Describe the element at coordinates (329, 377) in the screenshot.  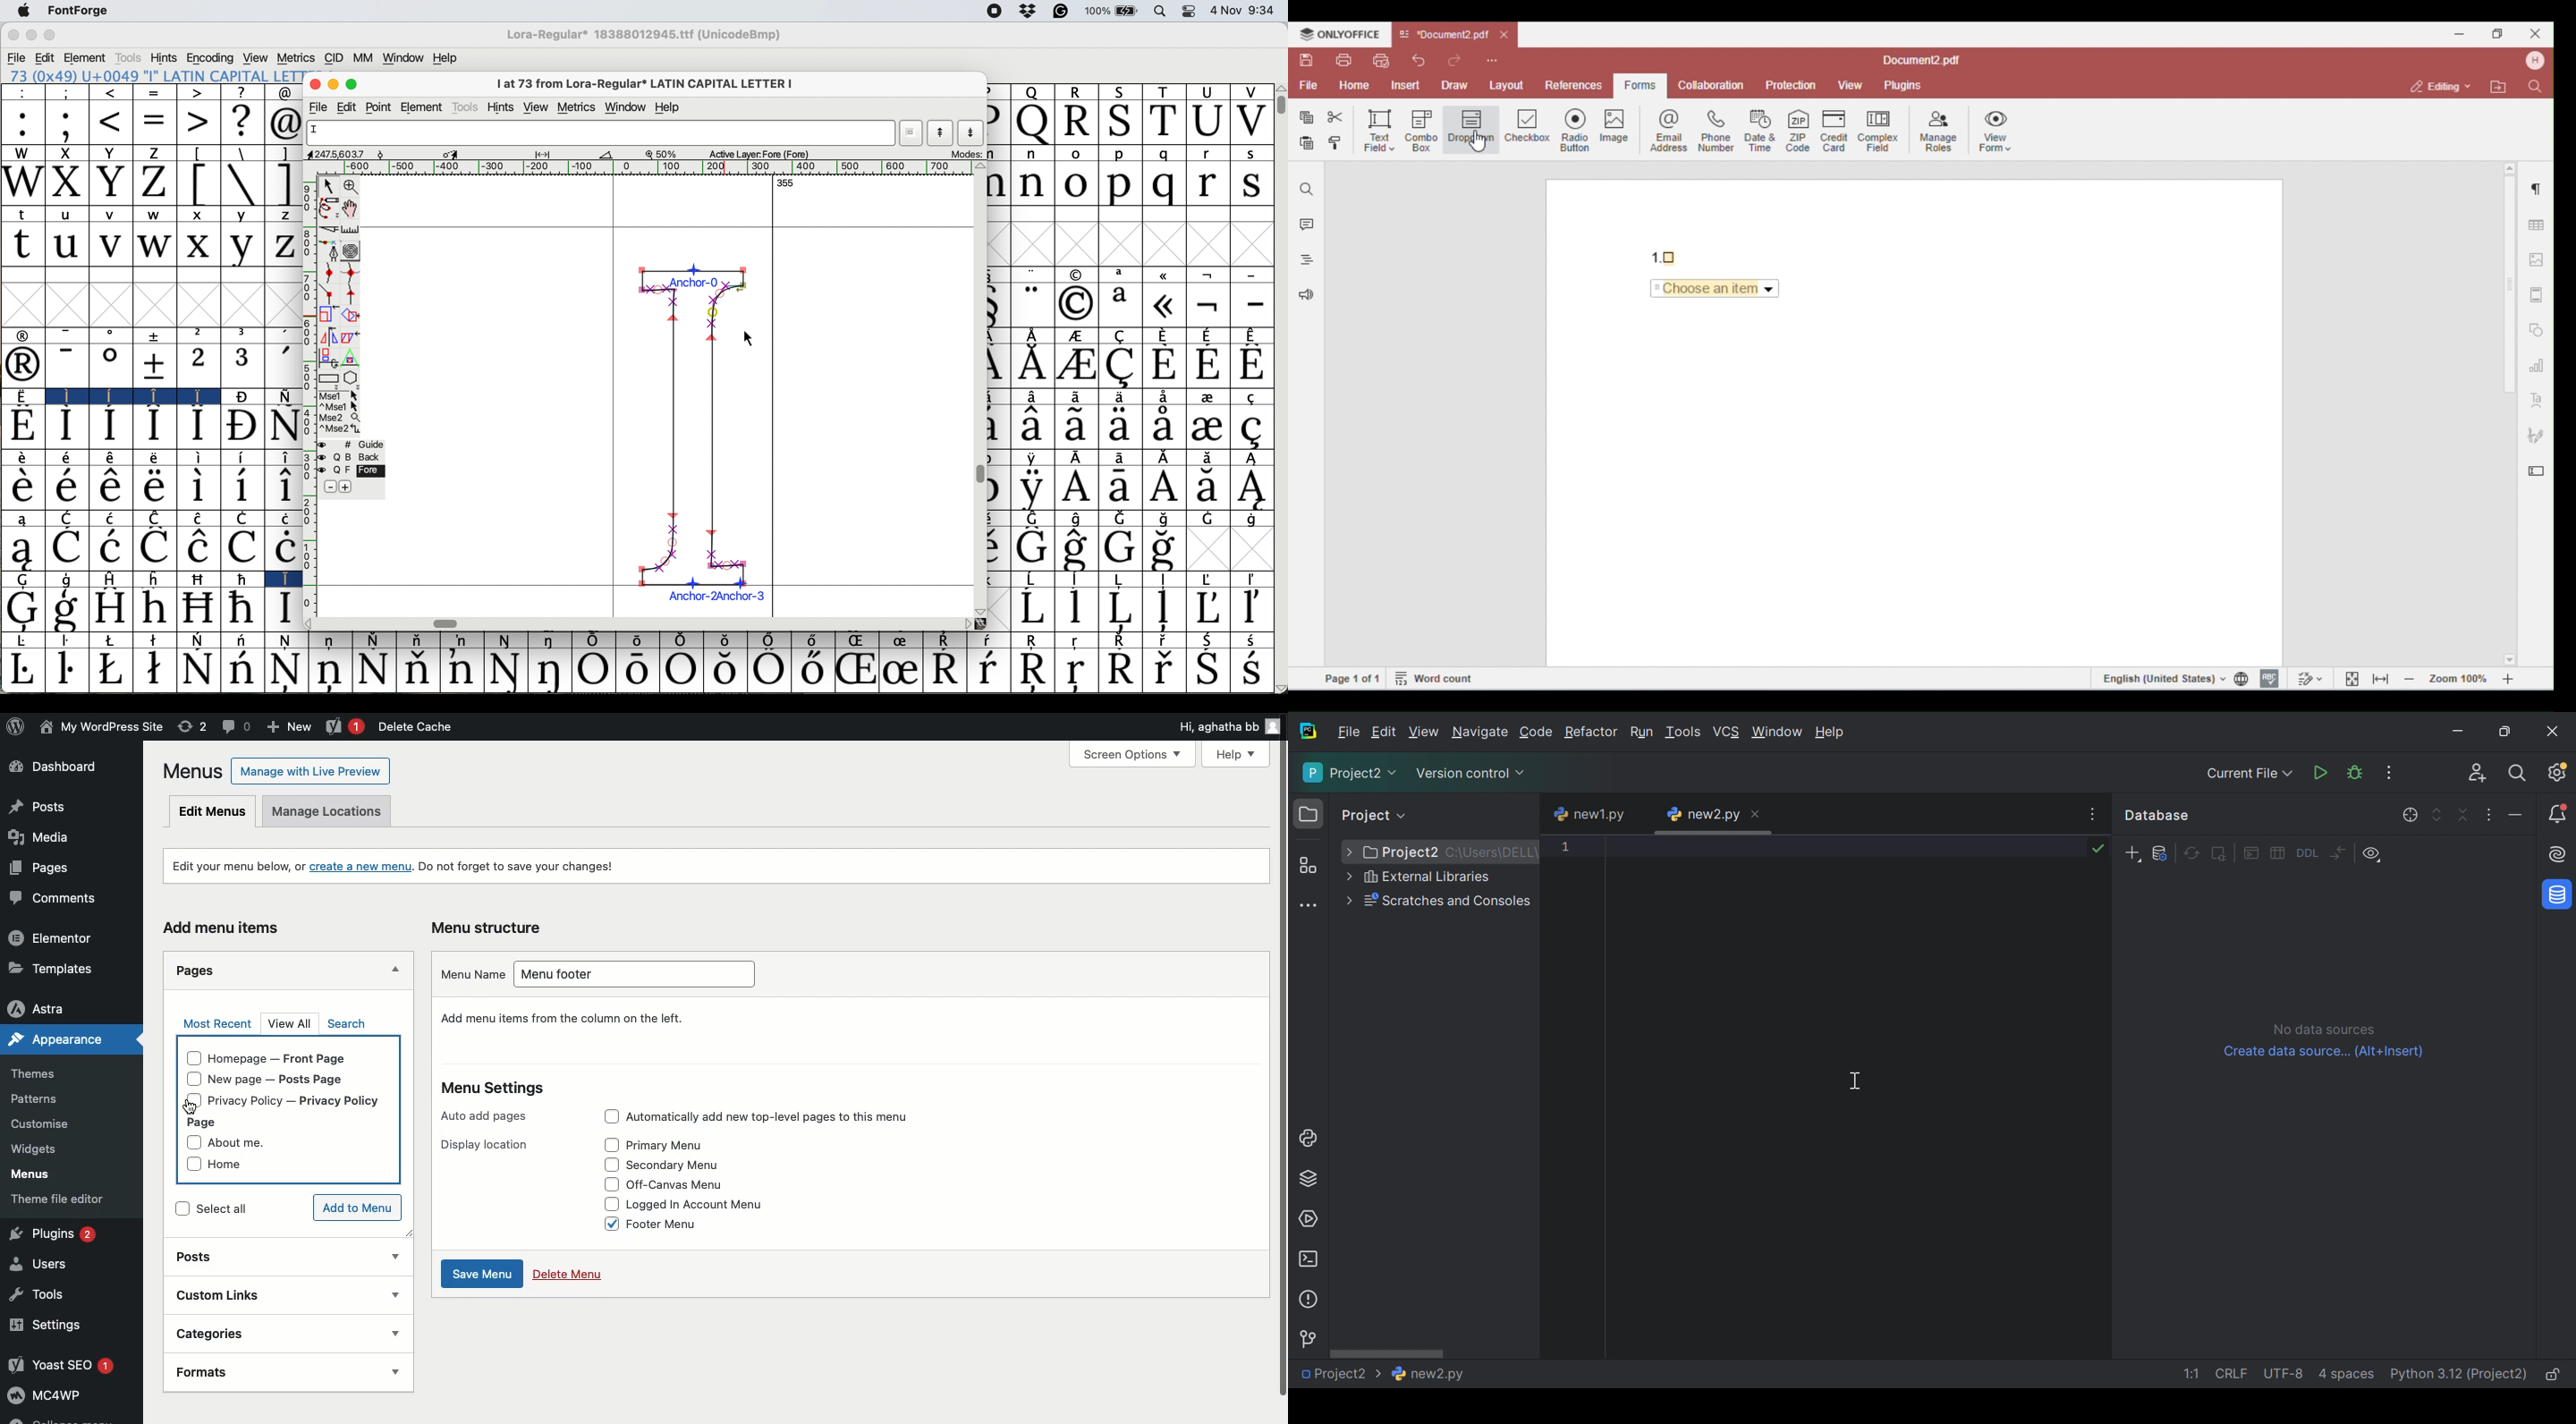
I see `rectangles and ellipse` at that location.